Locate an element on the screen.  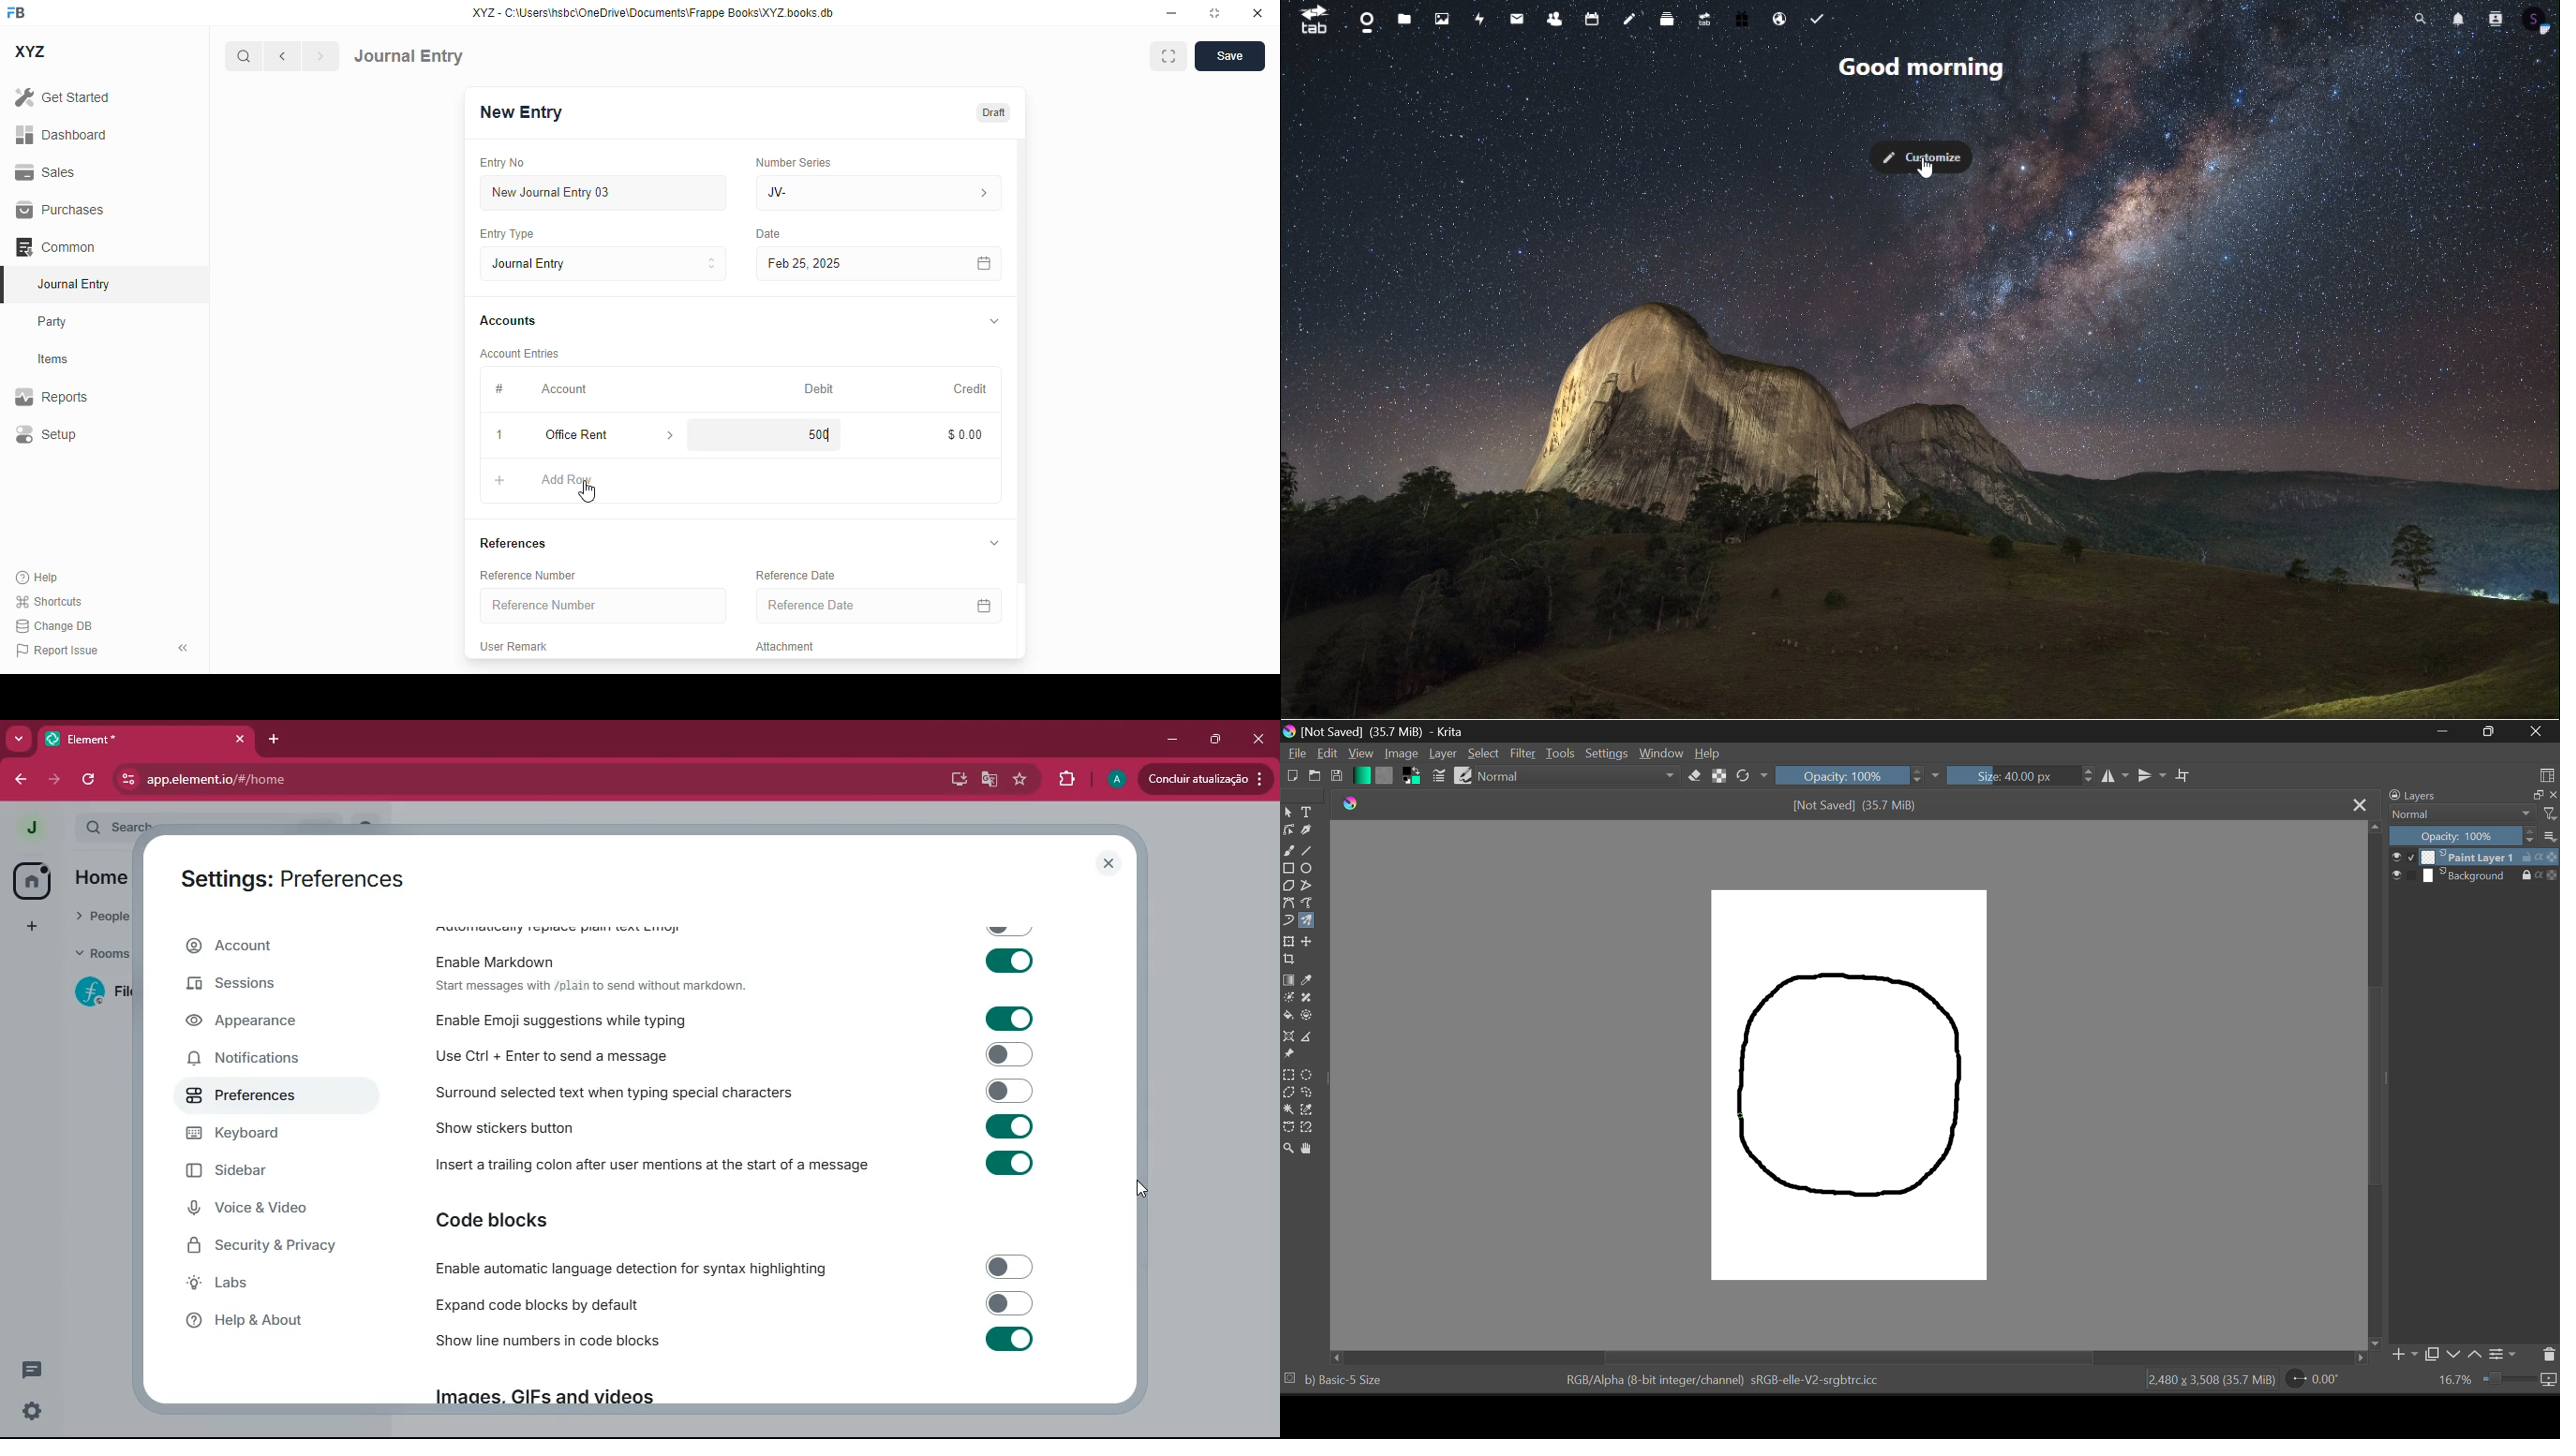
toggle expand/collapse is located at coordinates (994, 543).